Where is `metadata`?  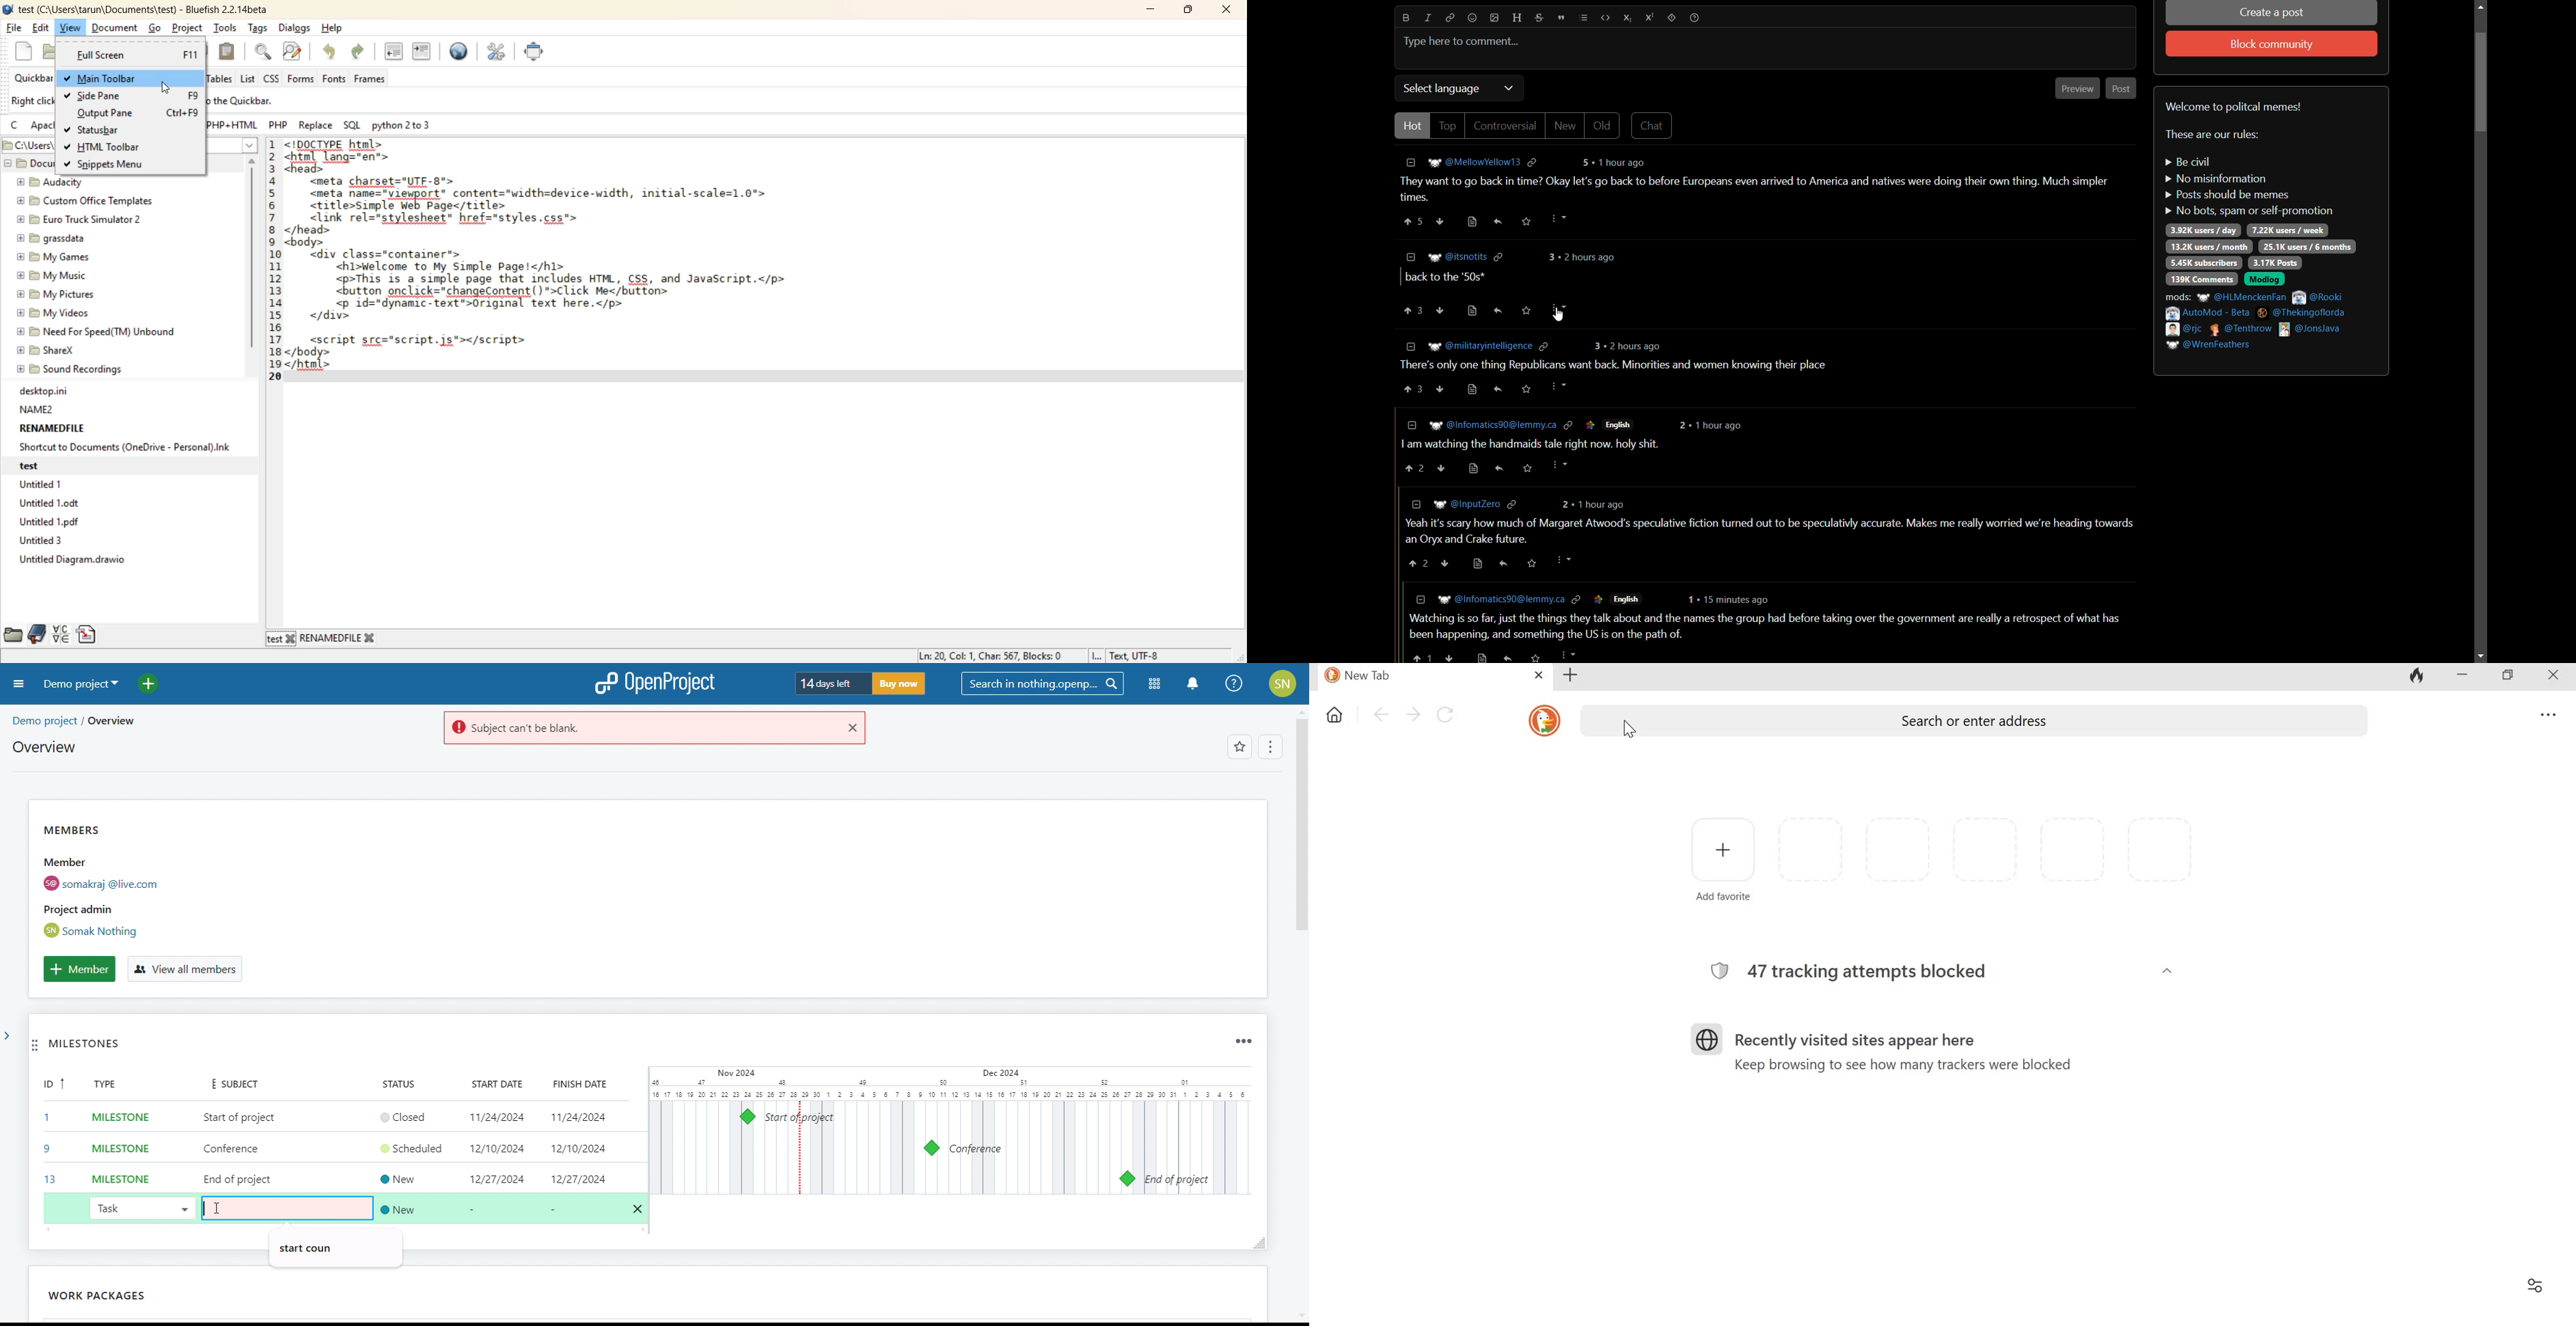
metadata is located at coordinates (1042, 655).